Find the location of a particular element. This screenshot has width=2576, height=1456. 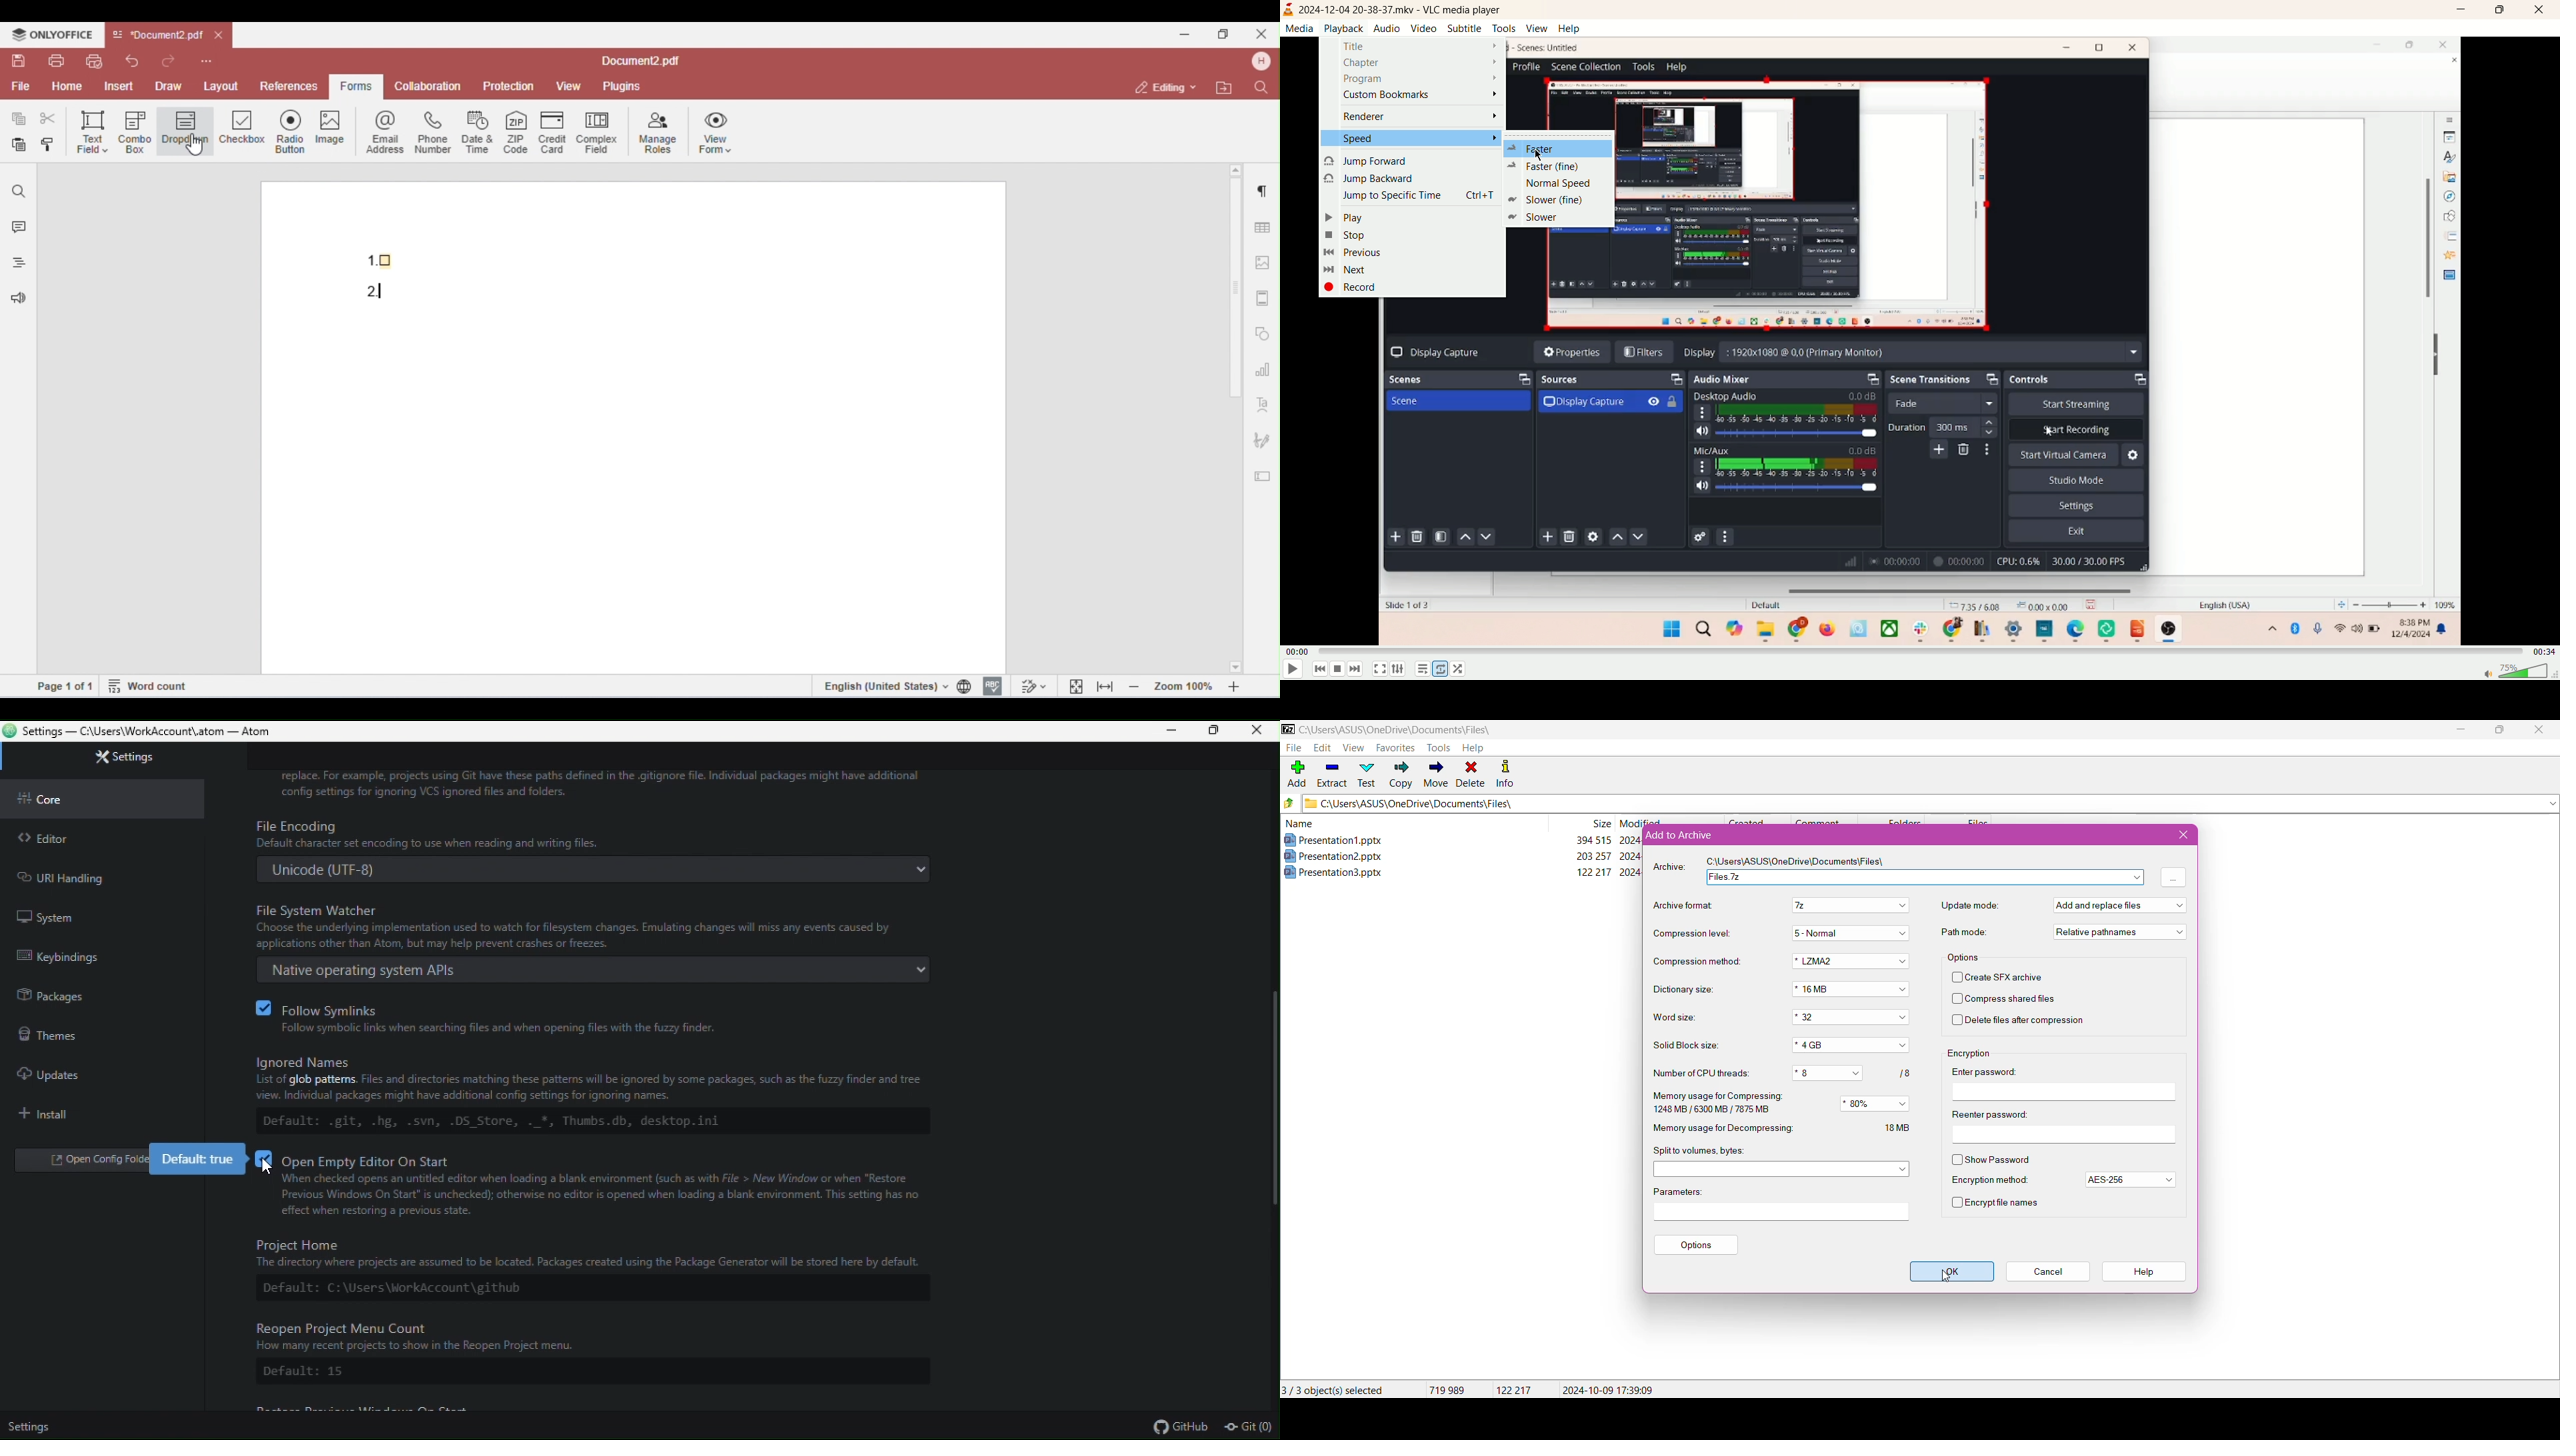

help is located at coordinates (1568, 29).